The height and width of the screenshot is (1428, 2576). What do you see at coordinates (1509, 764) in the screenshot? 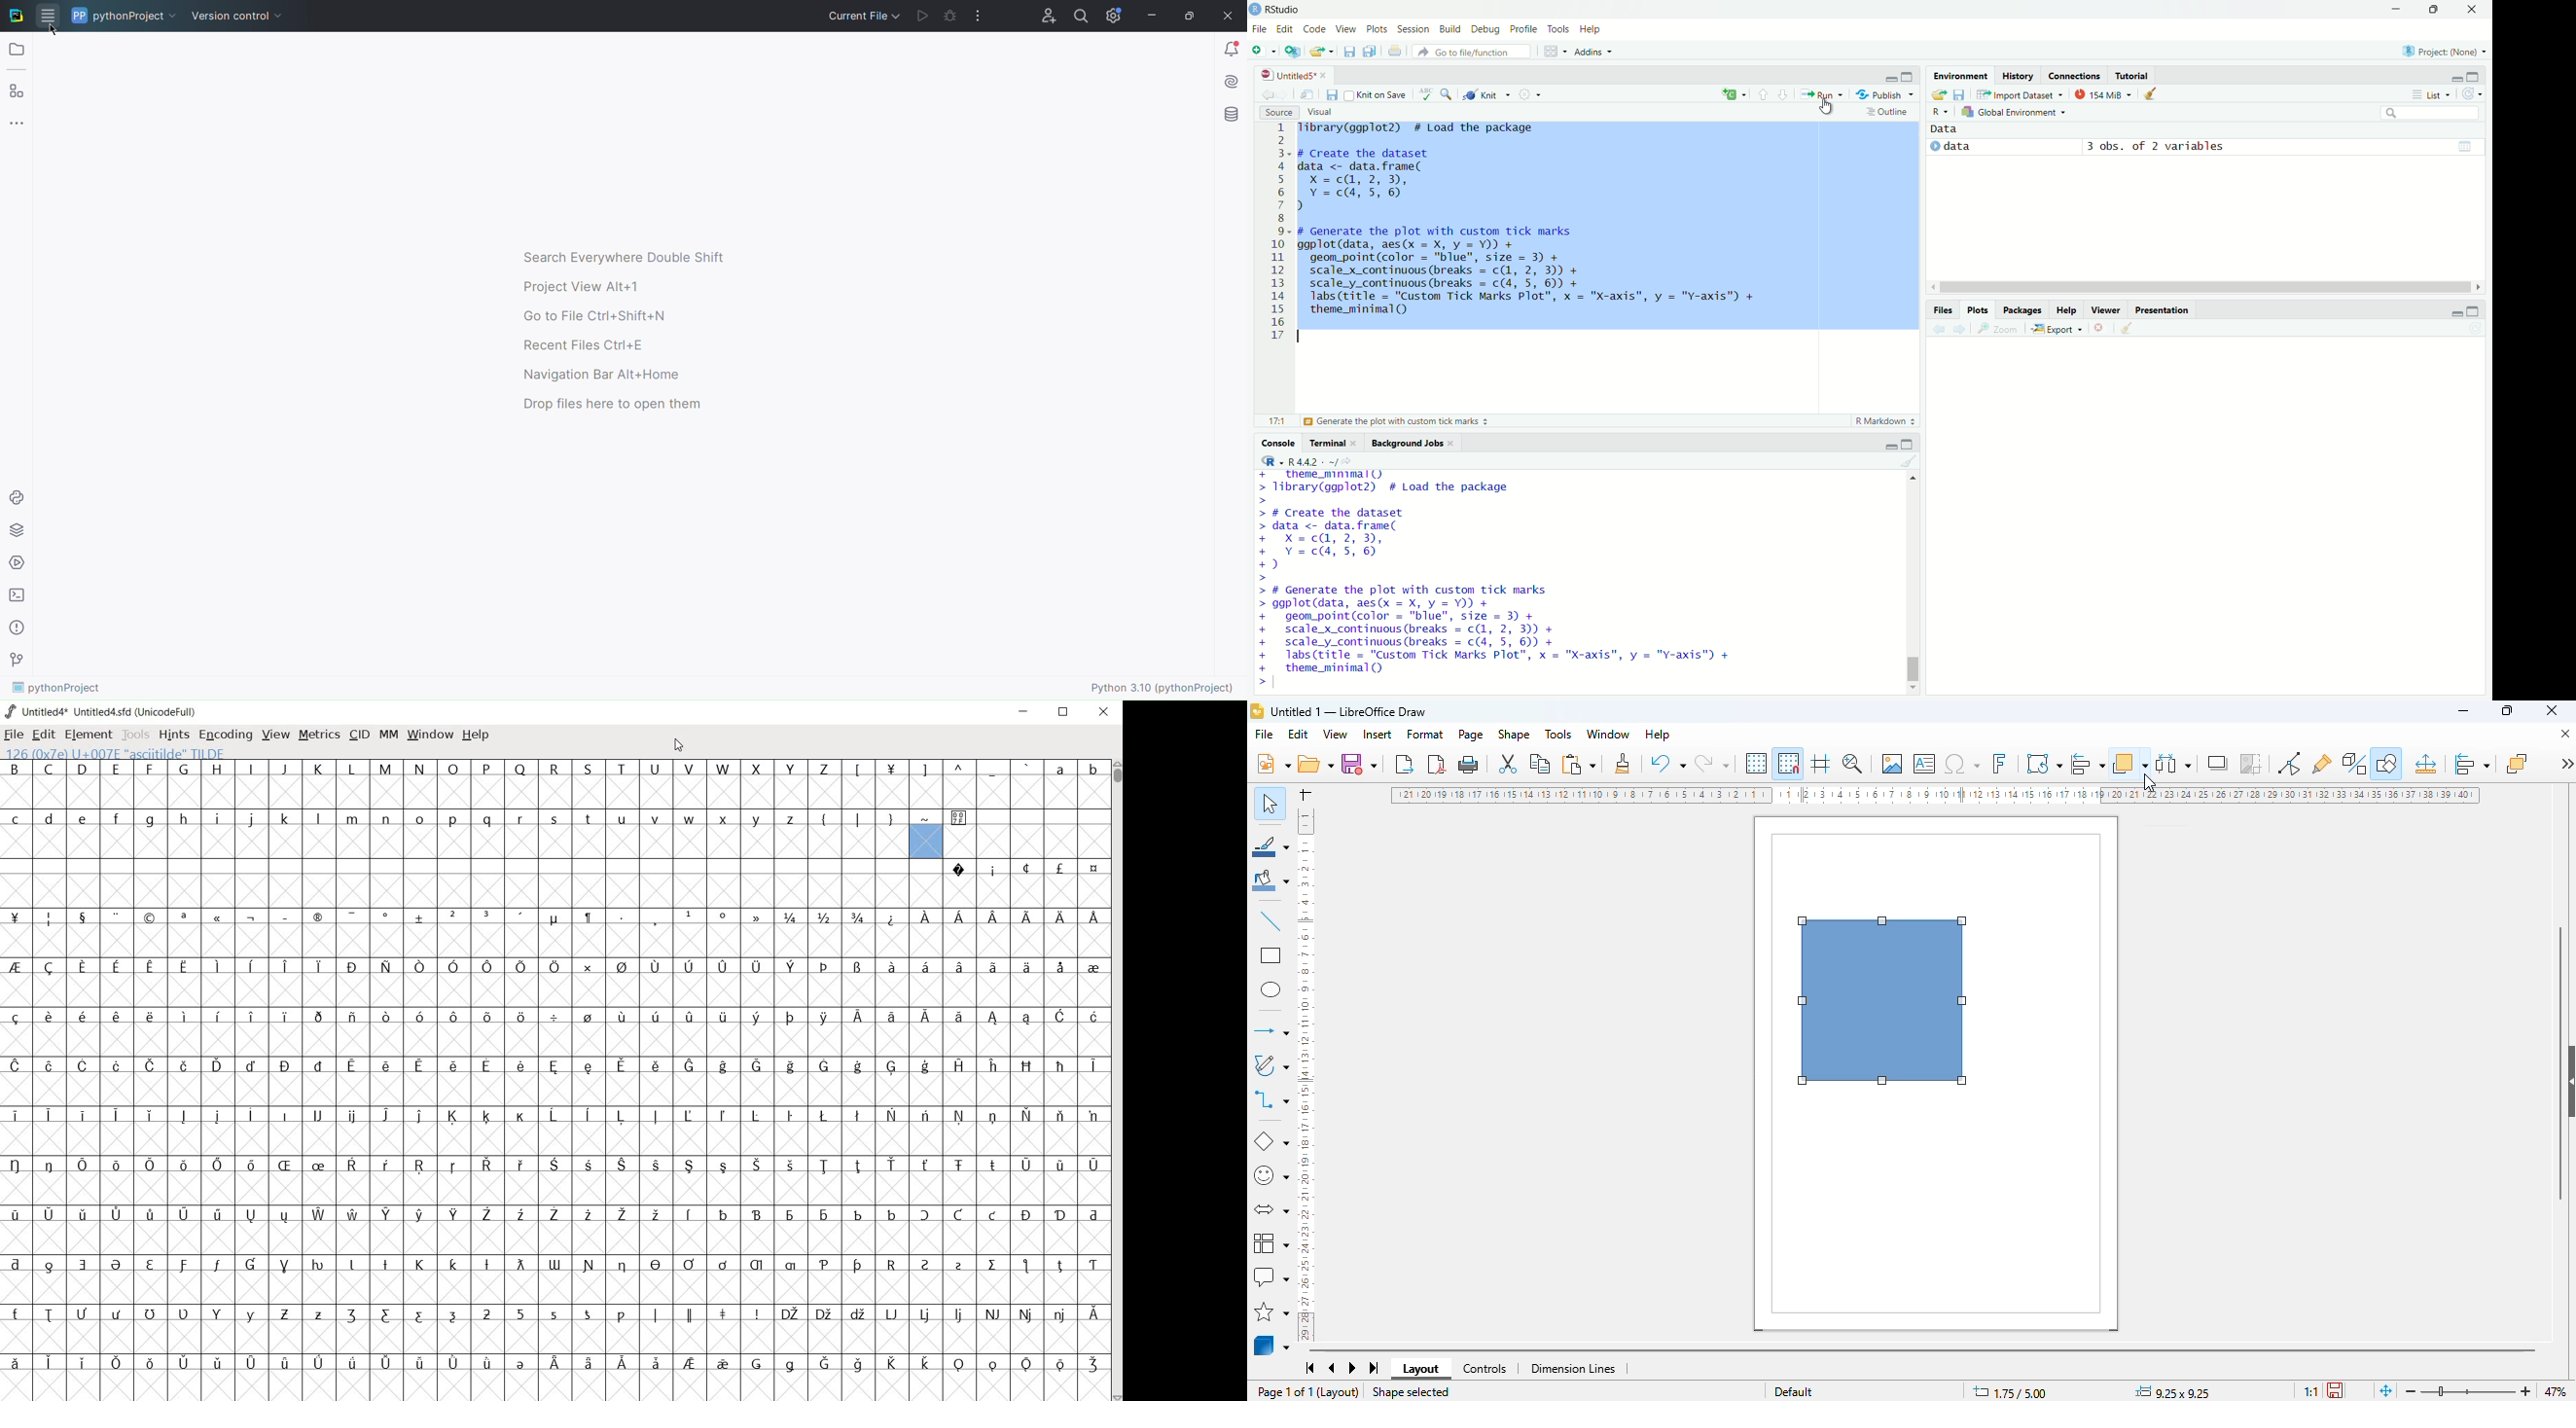
I see `cut` at bounding box center [1509, 764].